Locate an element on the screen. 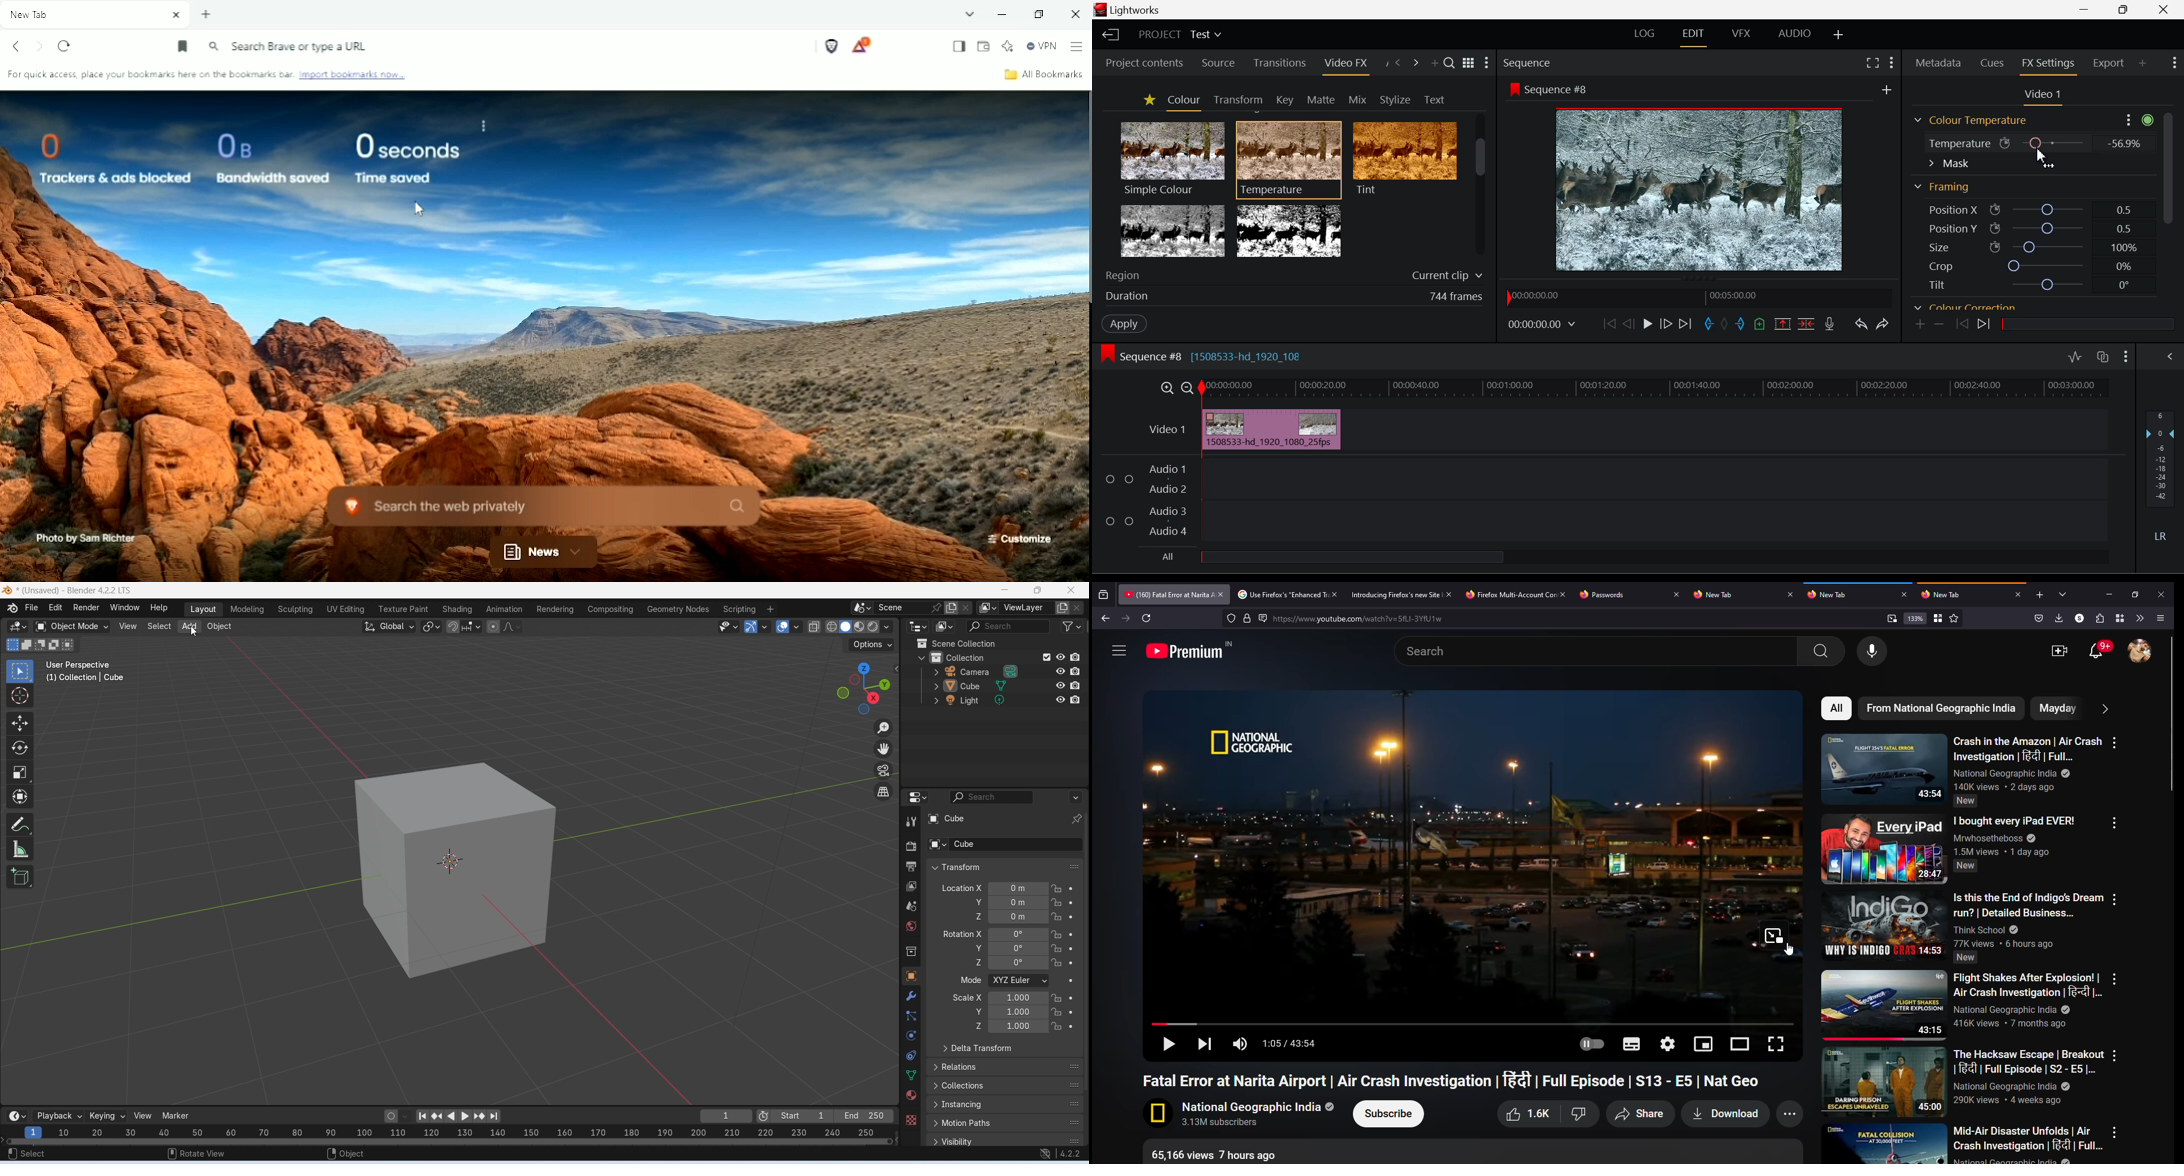  download is located at coordinates (1724, 1114).